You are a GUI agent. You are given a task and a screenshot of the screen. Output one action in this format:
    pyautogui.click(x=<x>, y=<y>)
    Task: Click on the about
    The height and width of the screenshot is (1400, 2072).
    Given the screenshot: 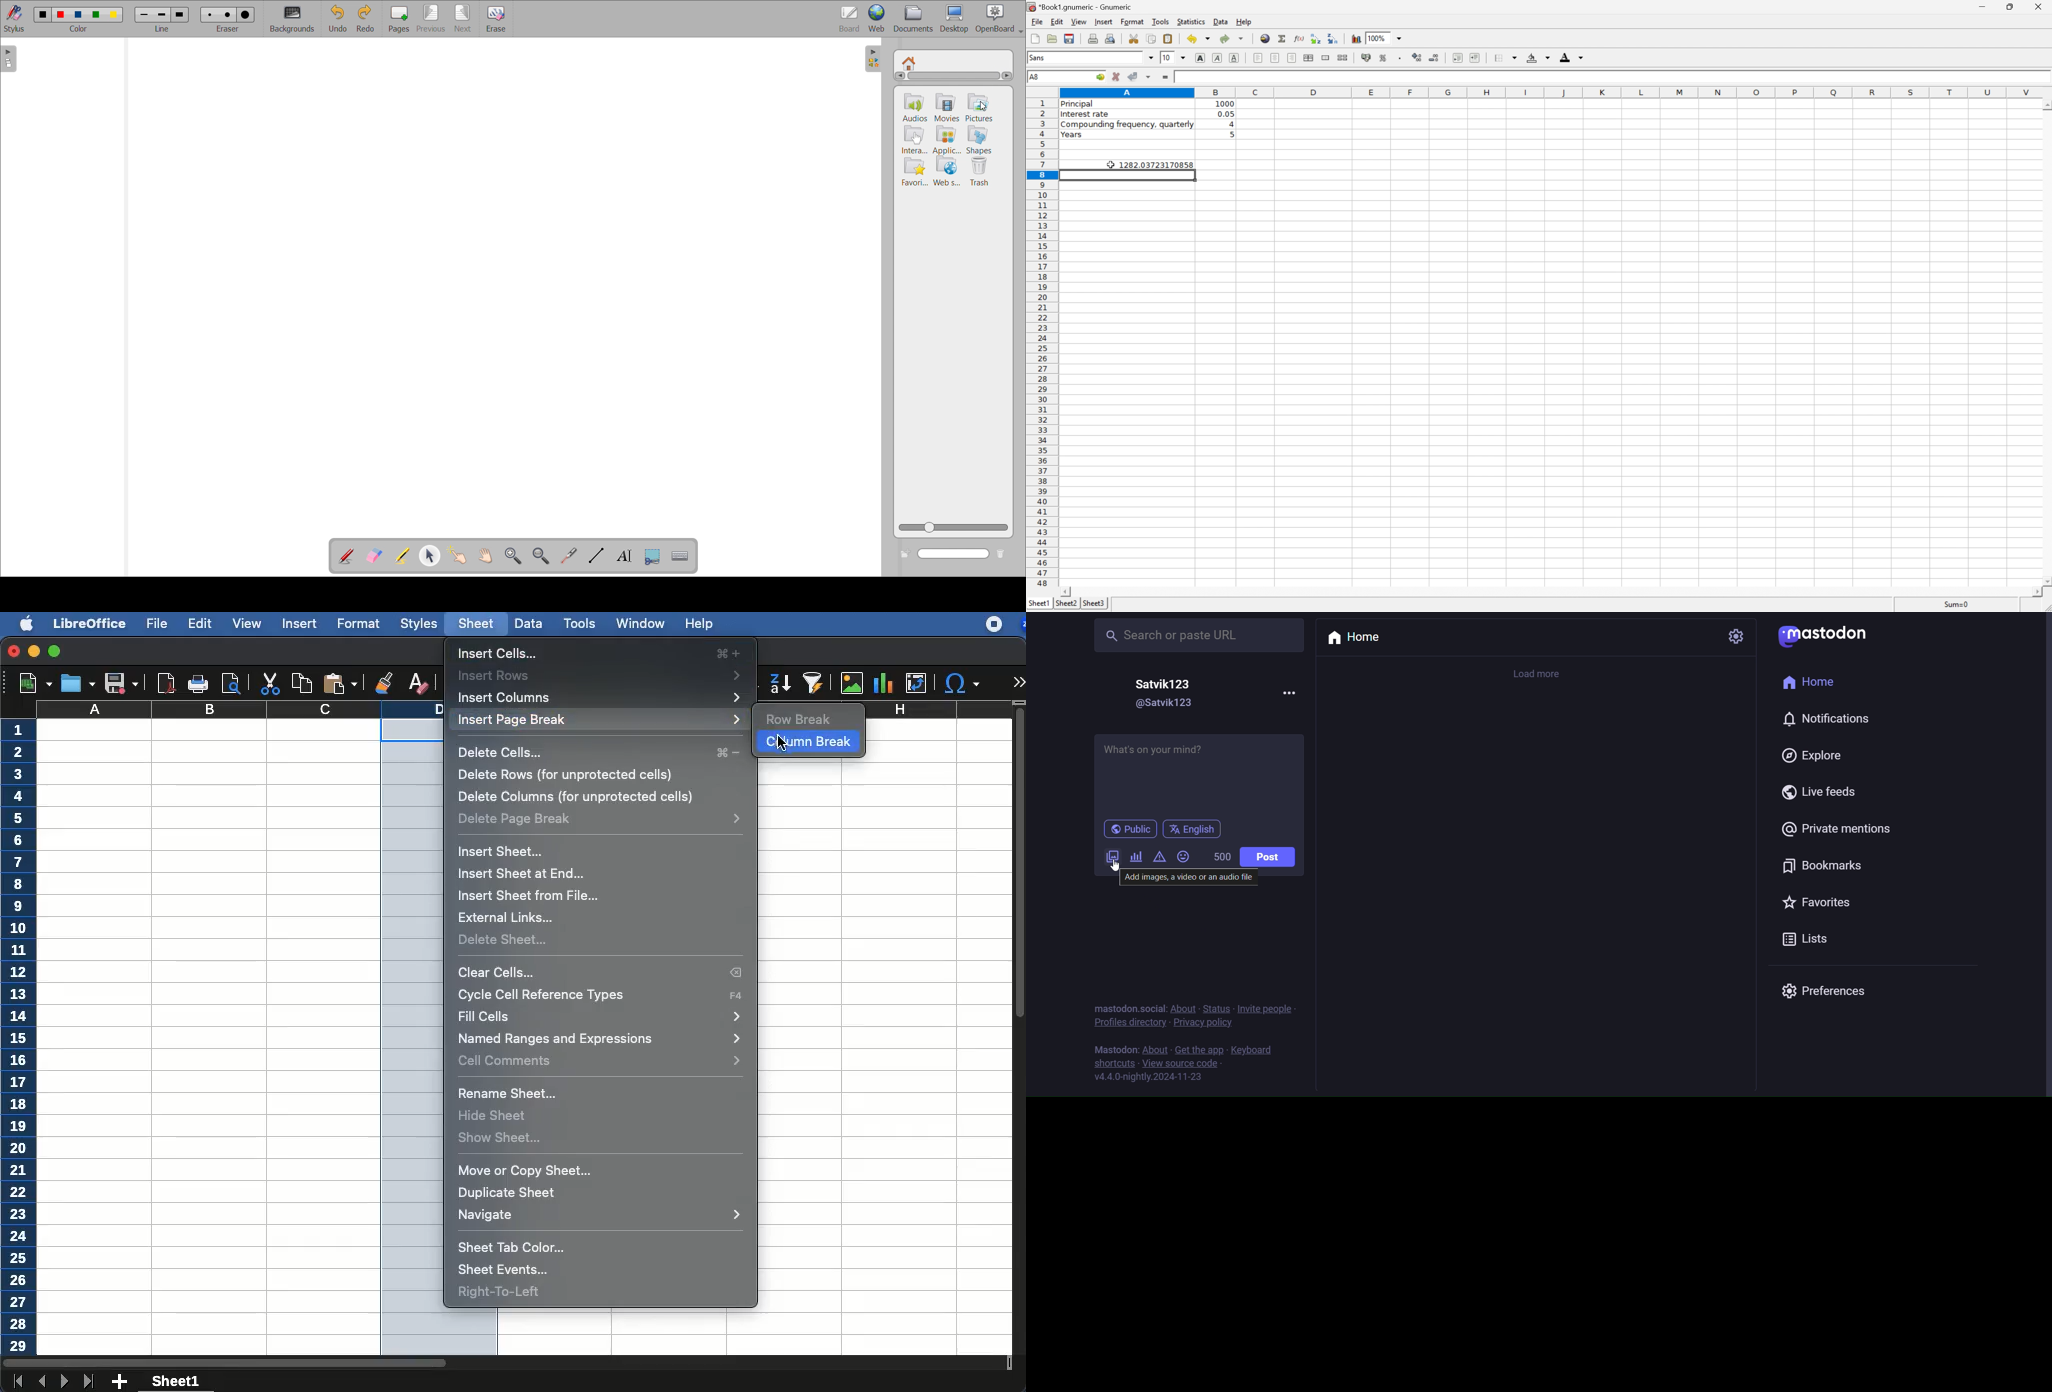 What is the action you would take?
    pyautogui.click(x=1183, y=1009)
    